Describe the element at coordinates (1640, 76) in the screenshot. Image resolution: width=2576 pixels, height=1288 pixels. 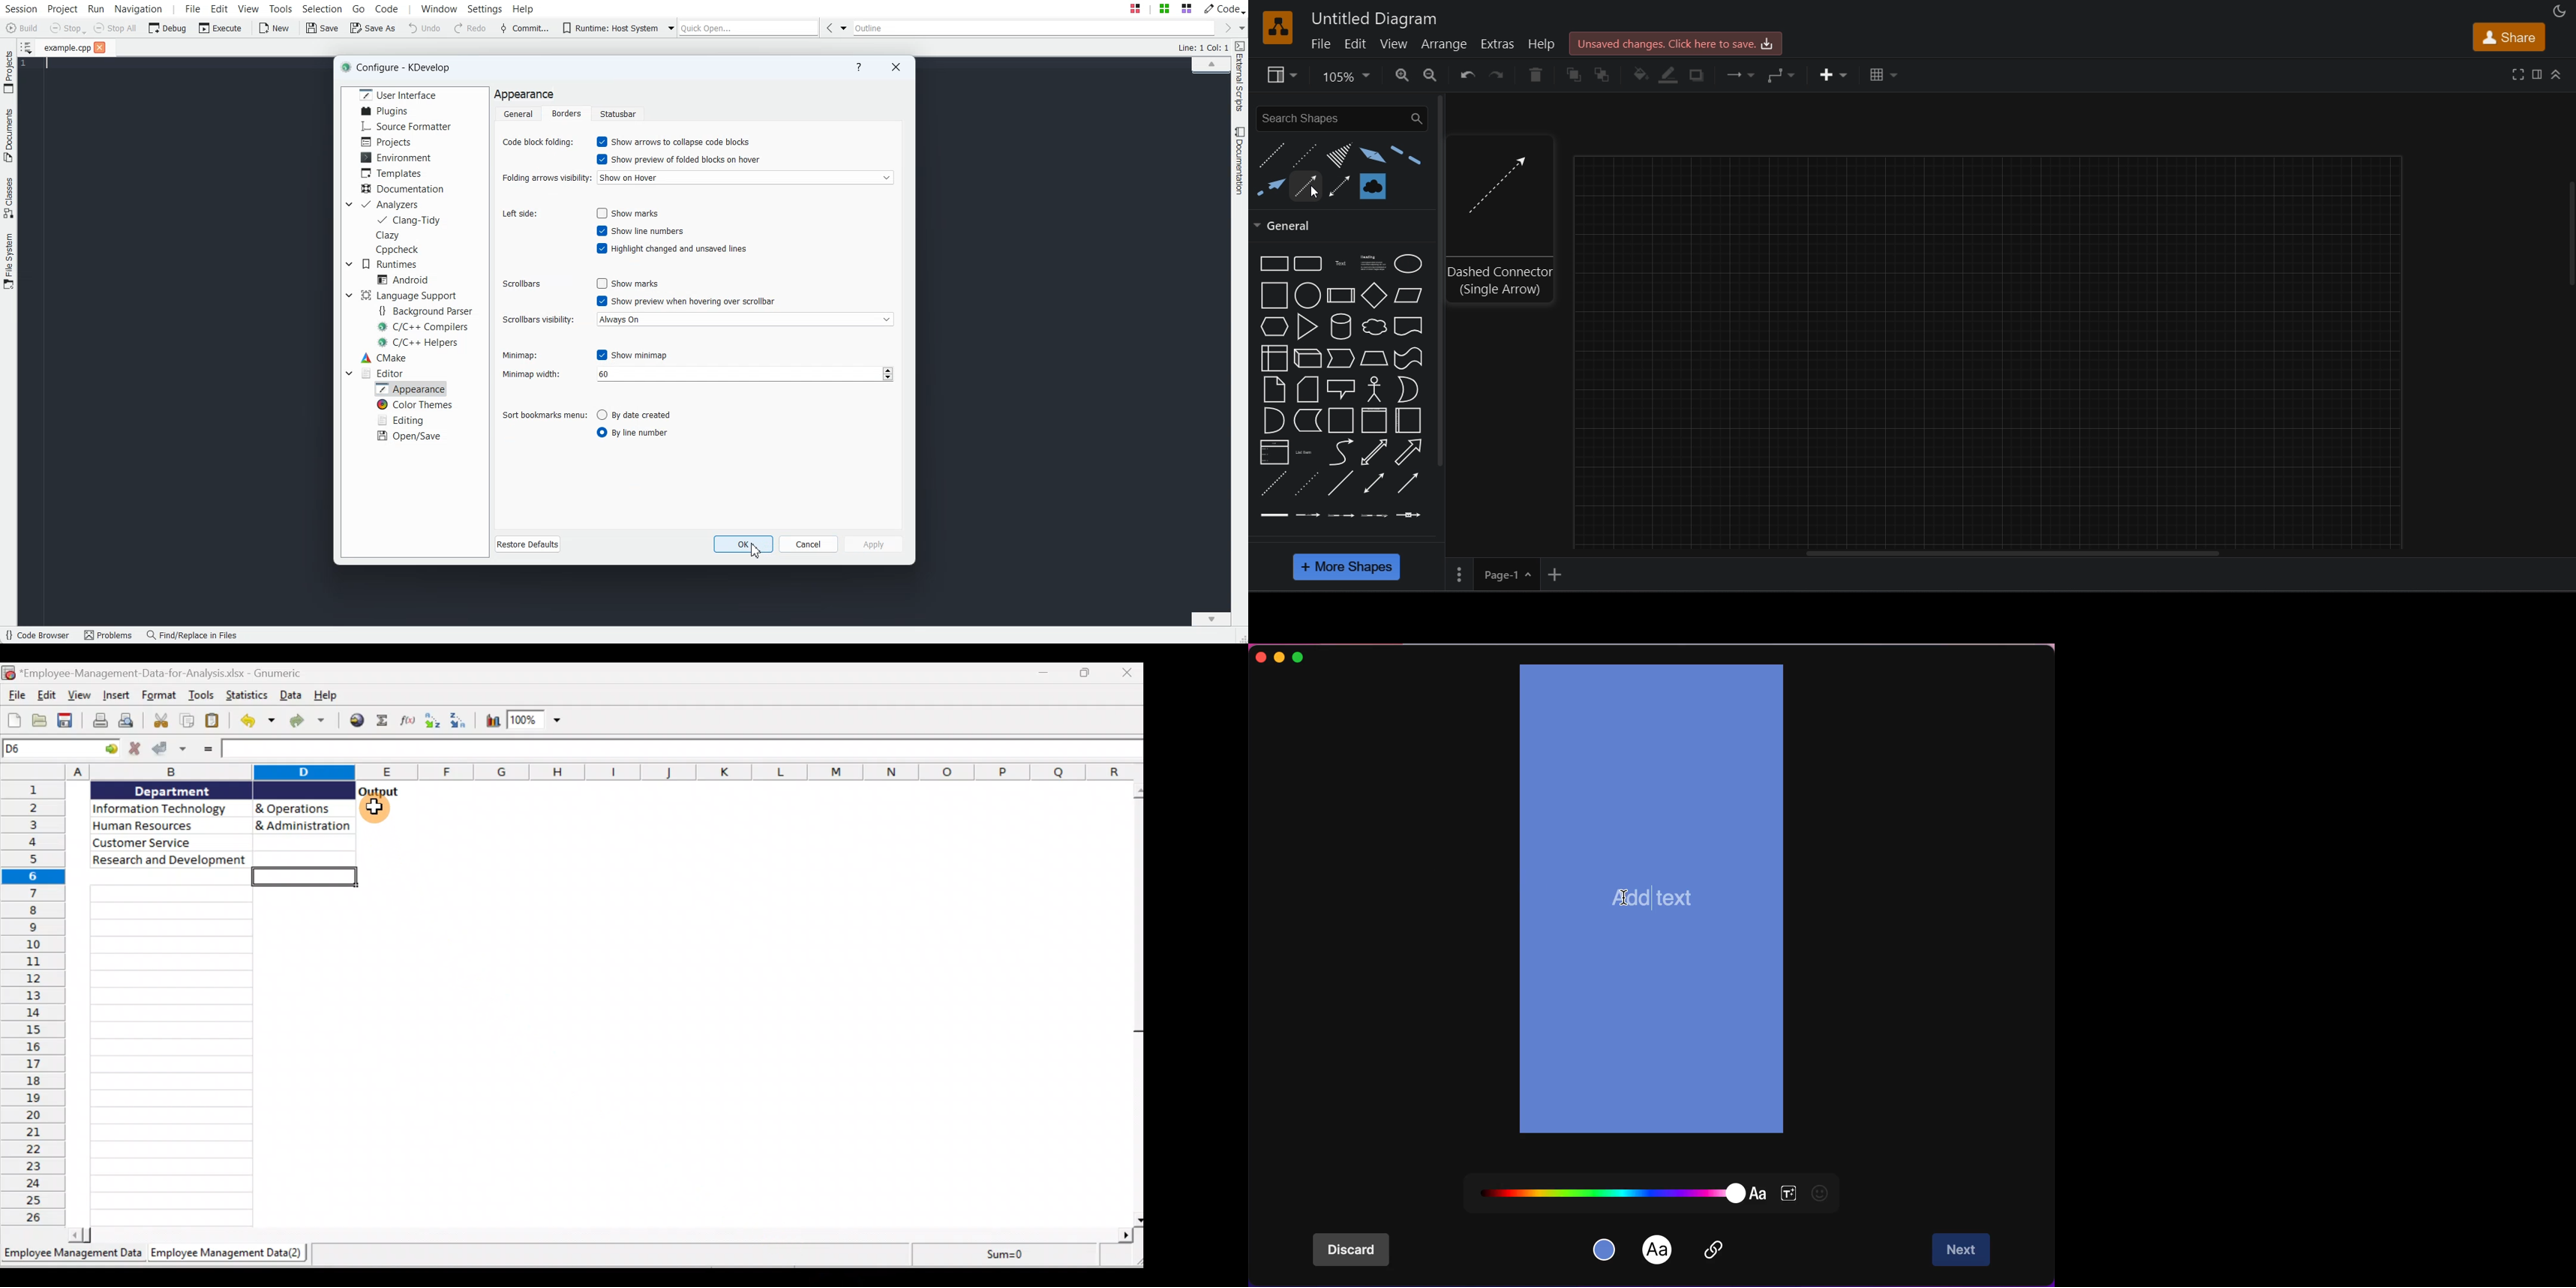
I see `fill color` at that location.